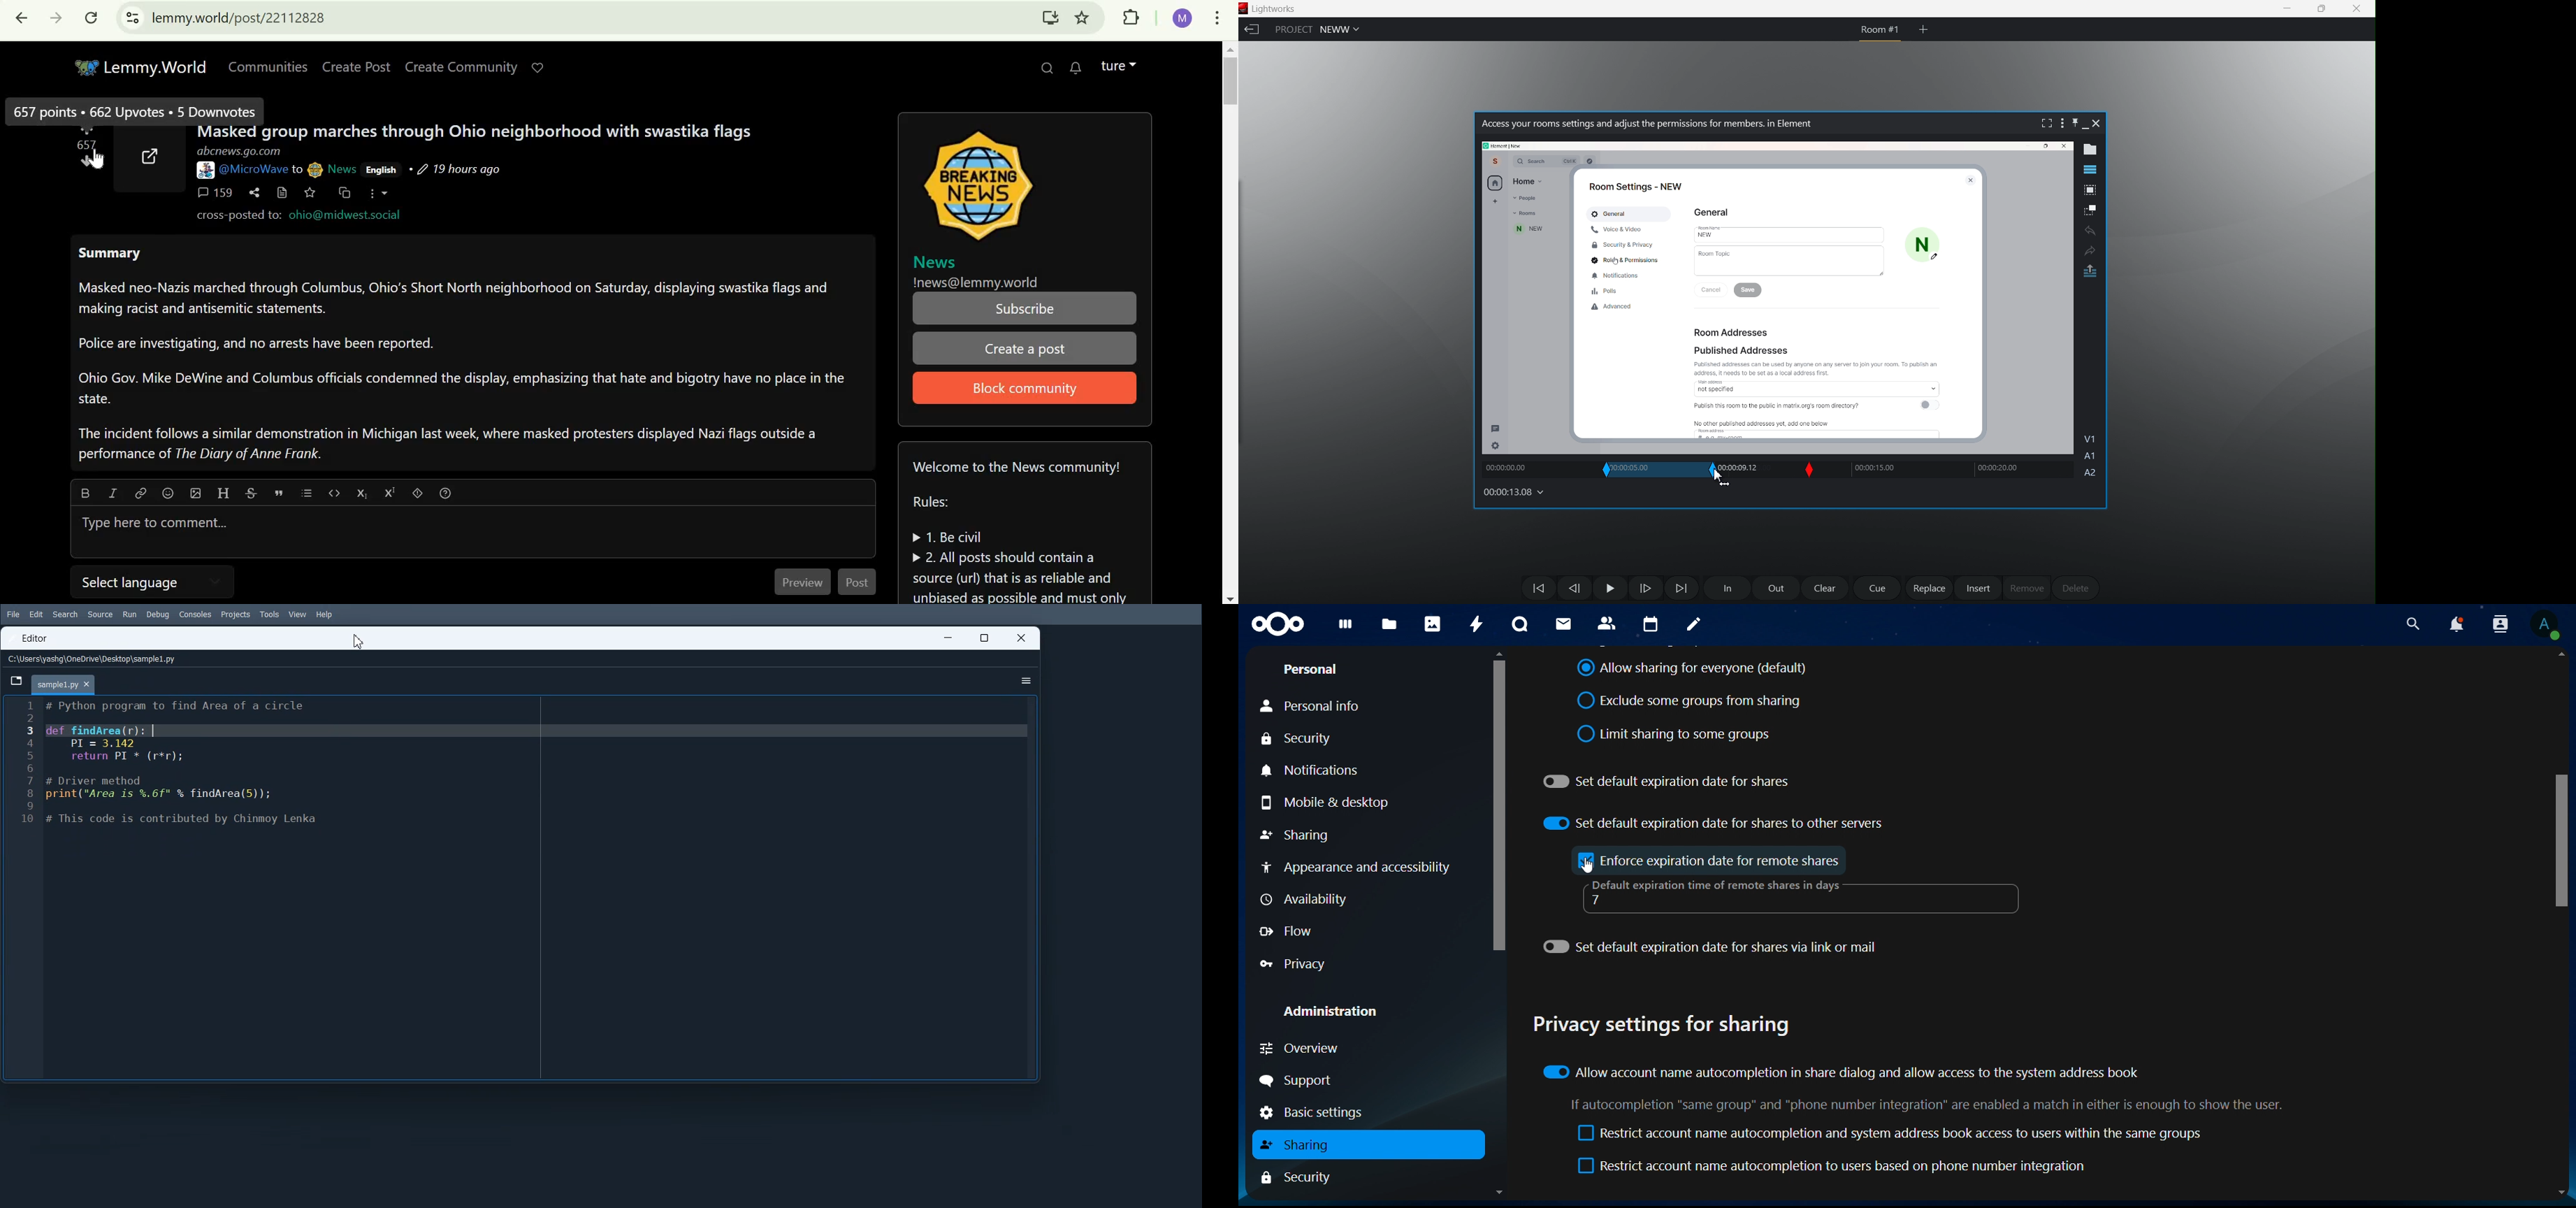  I want to click on pop out, so click(2091, 270).